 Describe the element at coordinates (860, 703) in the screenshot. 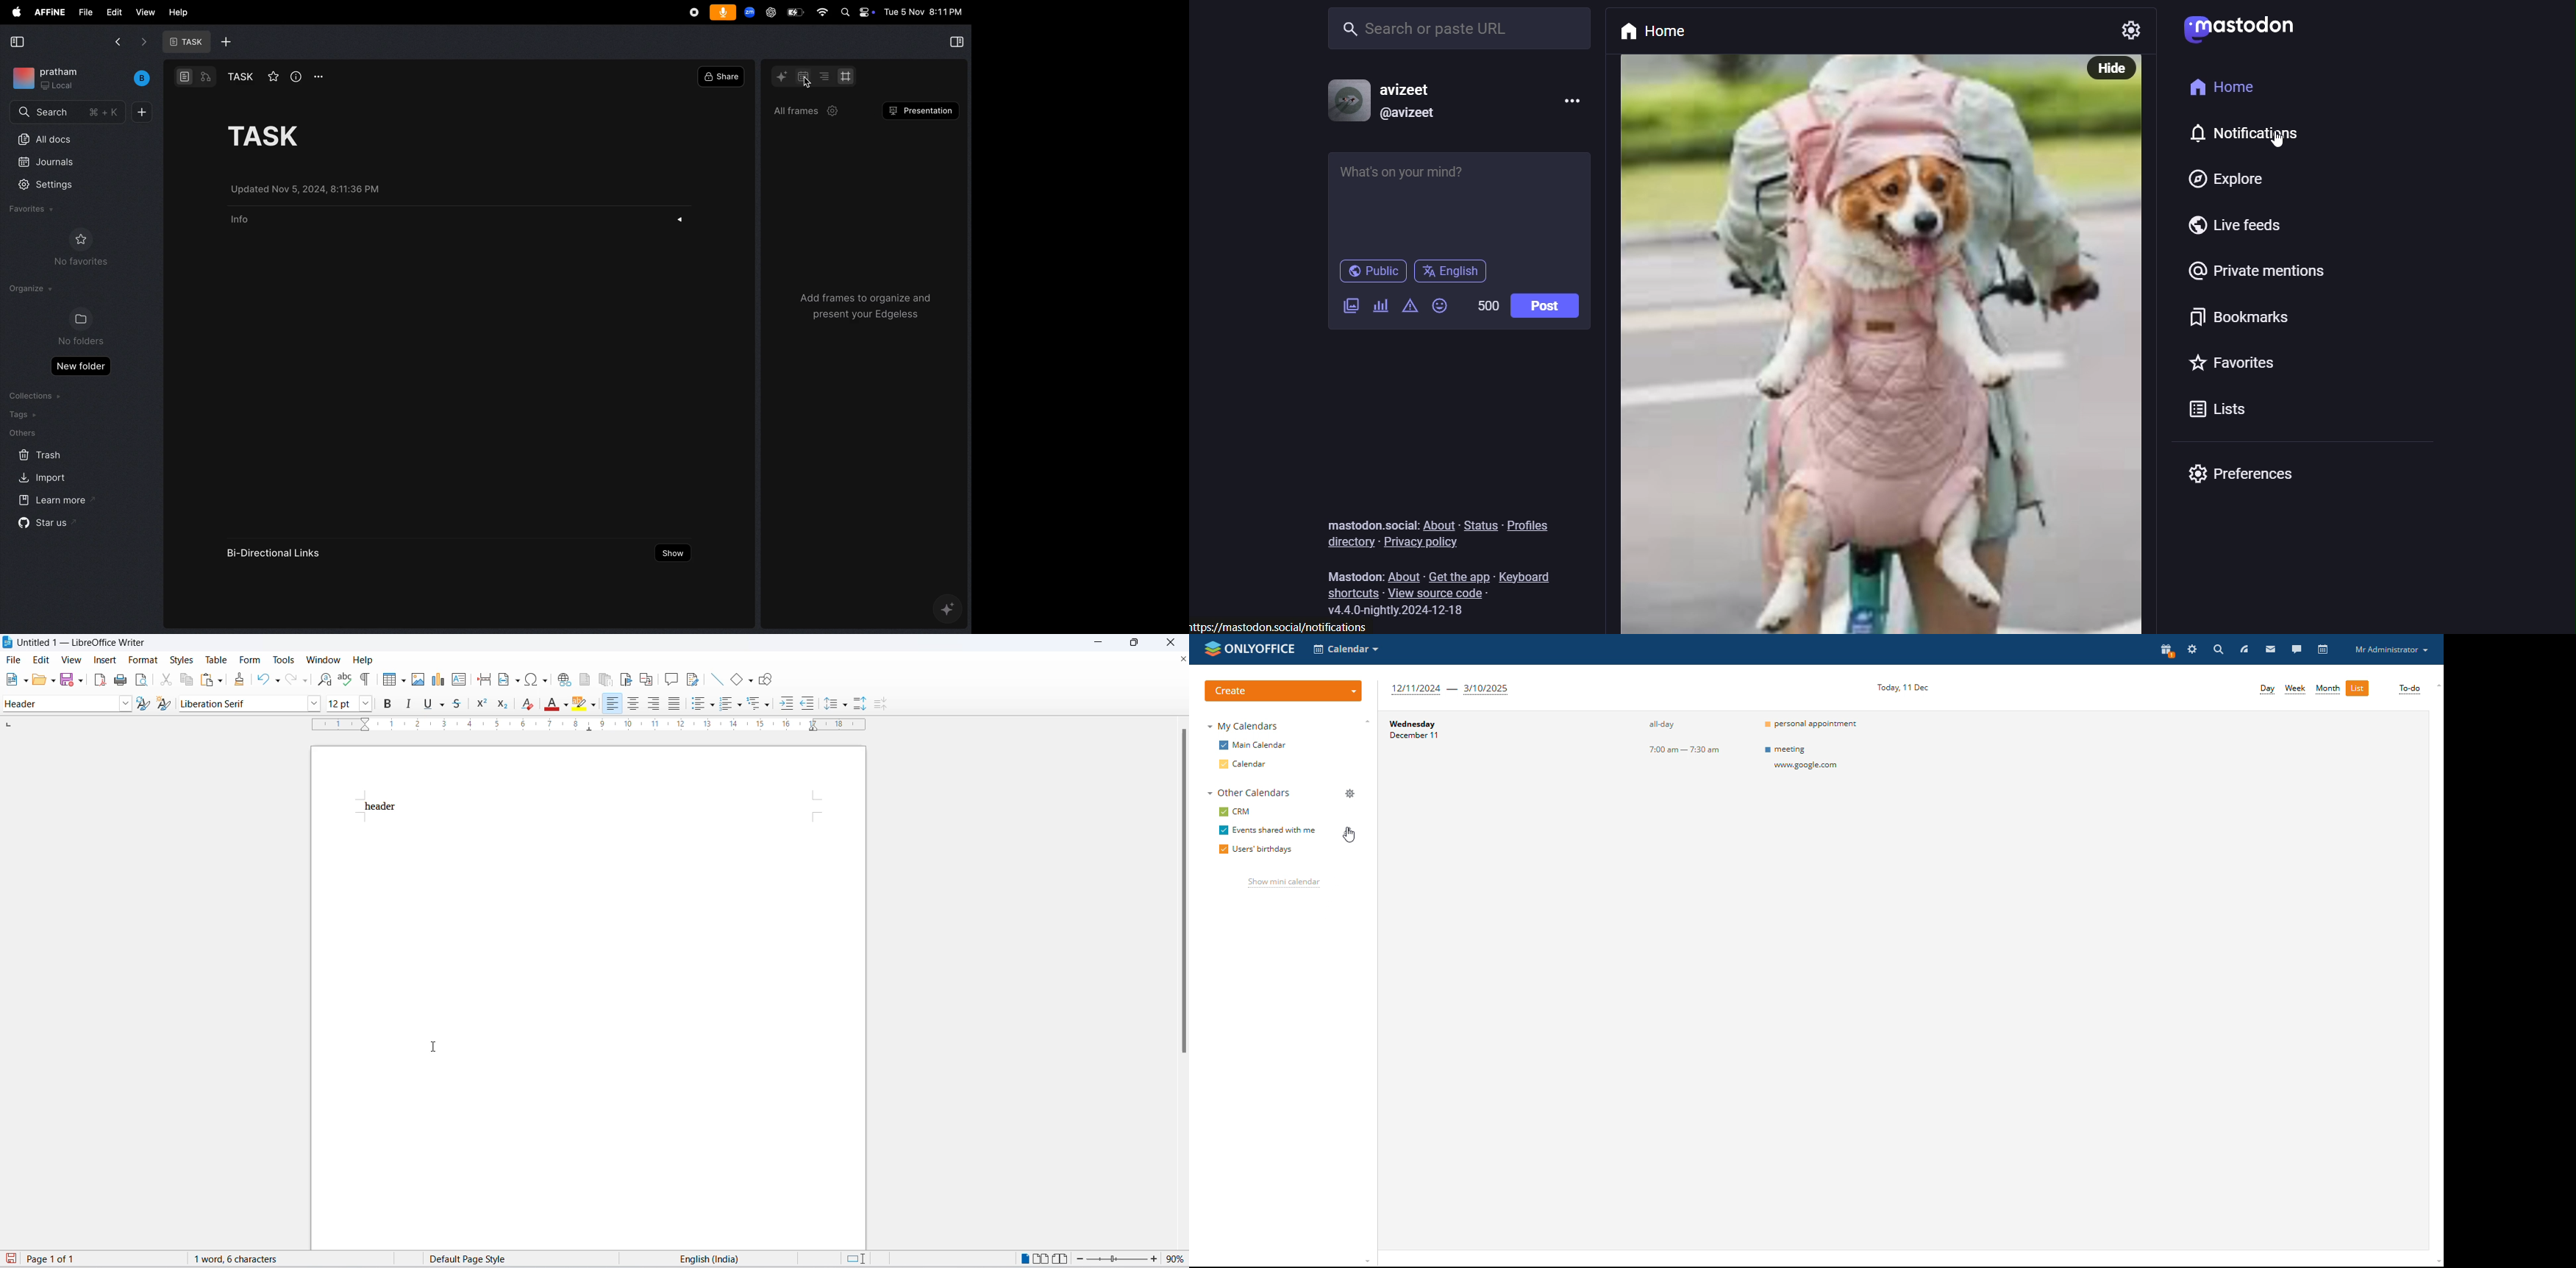

I see `increase paragraph spacing` at that location.